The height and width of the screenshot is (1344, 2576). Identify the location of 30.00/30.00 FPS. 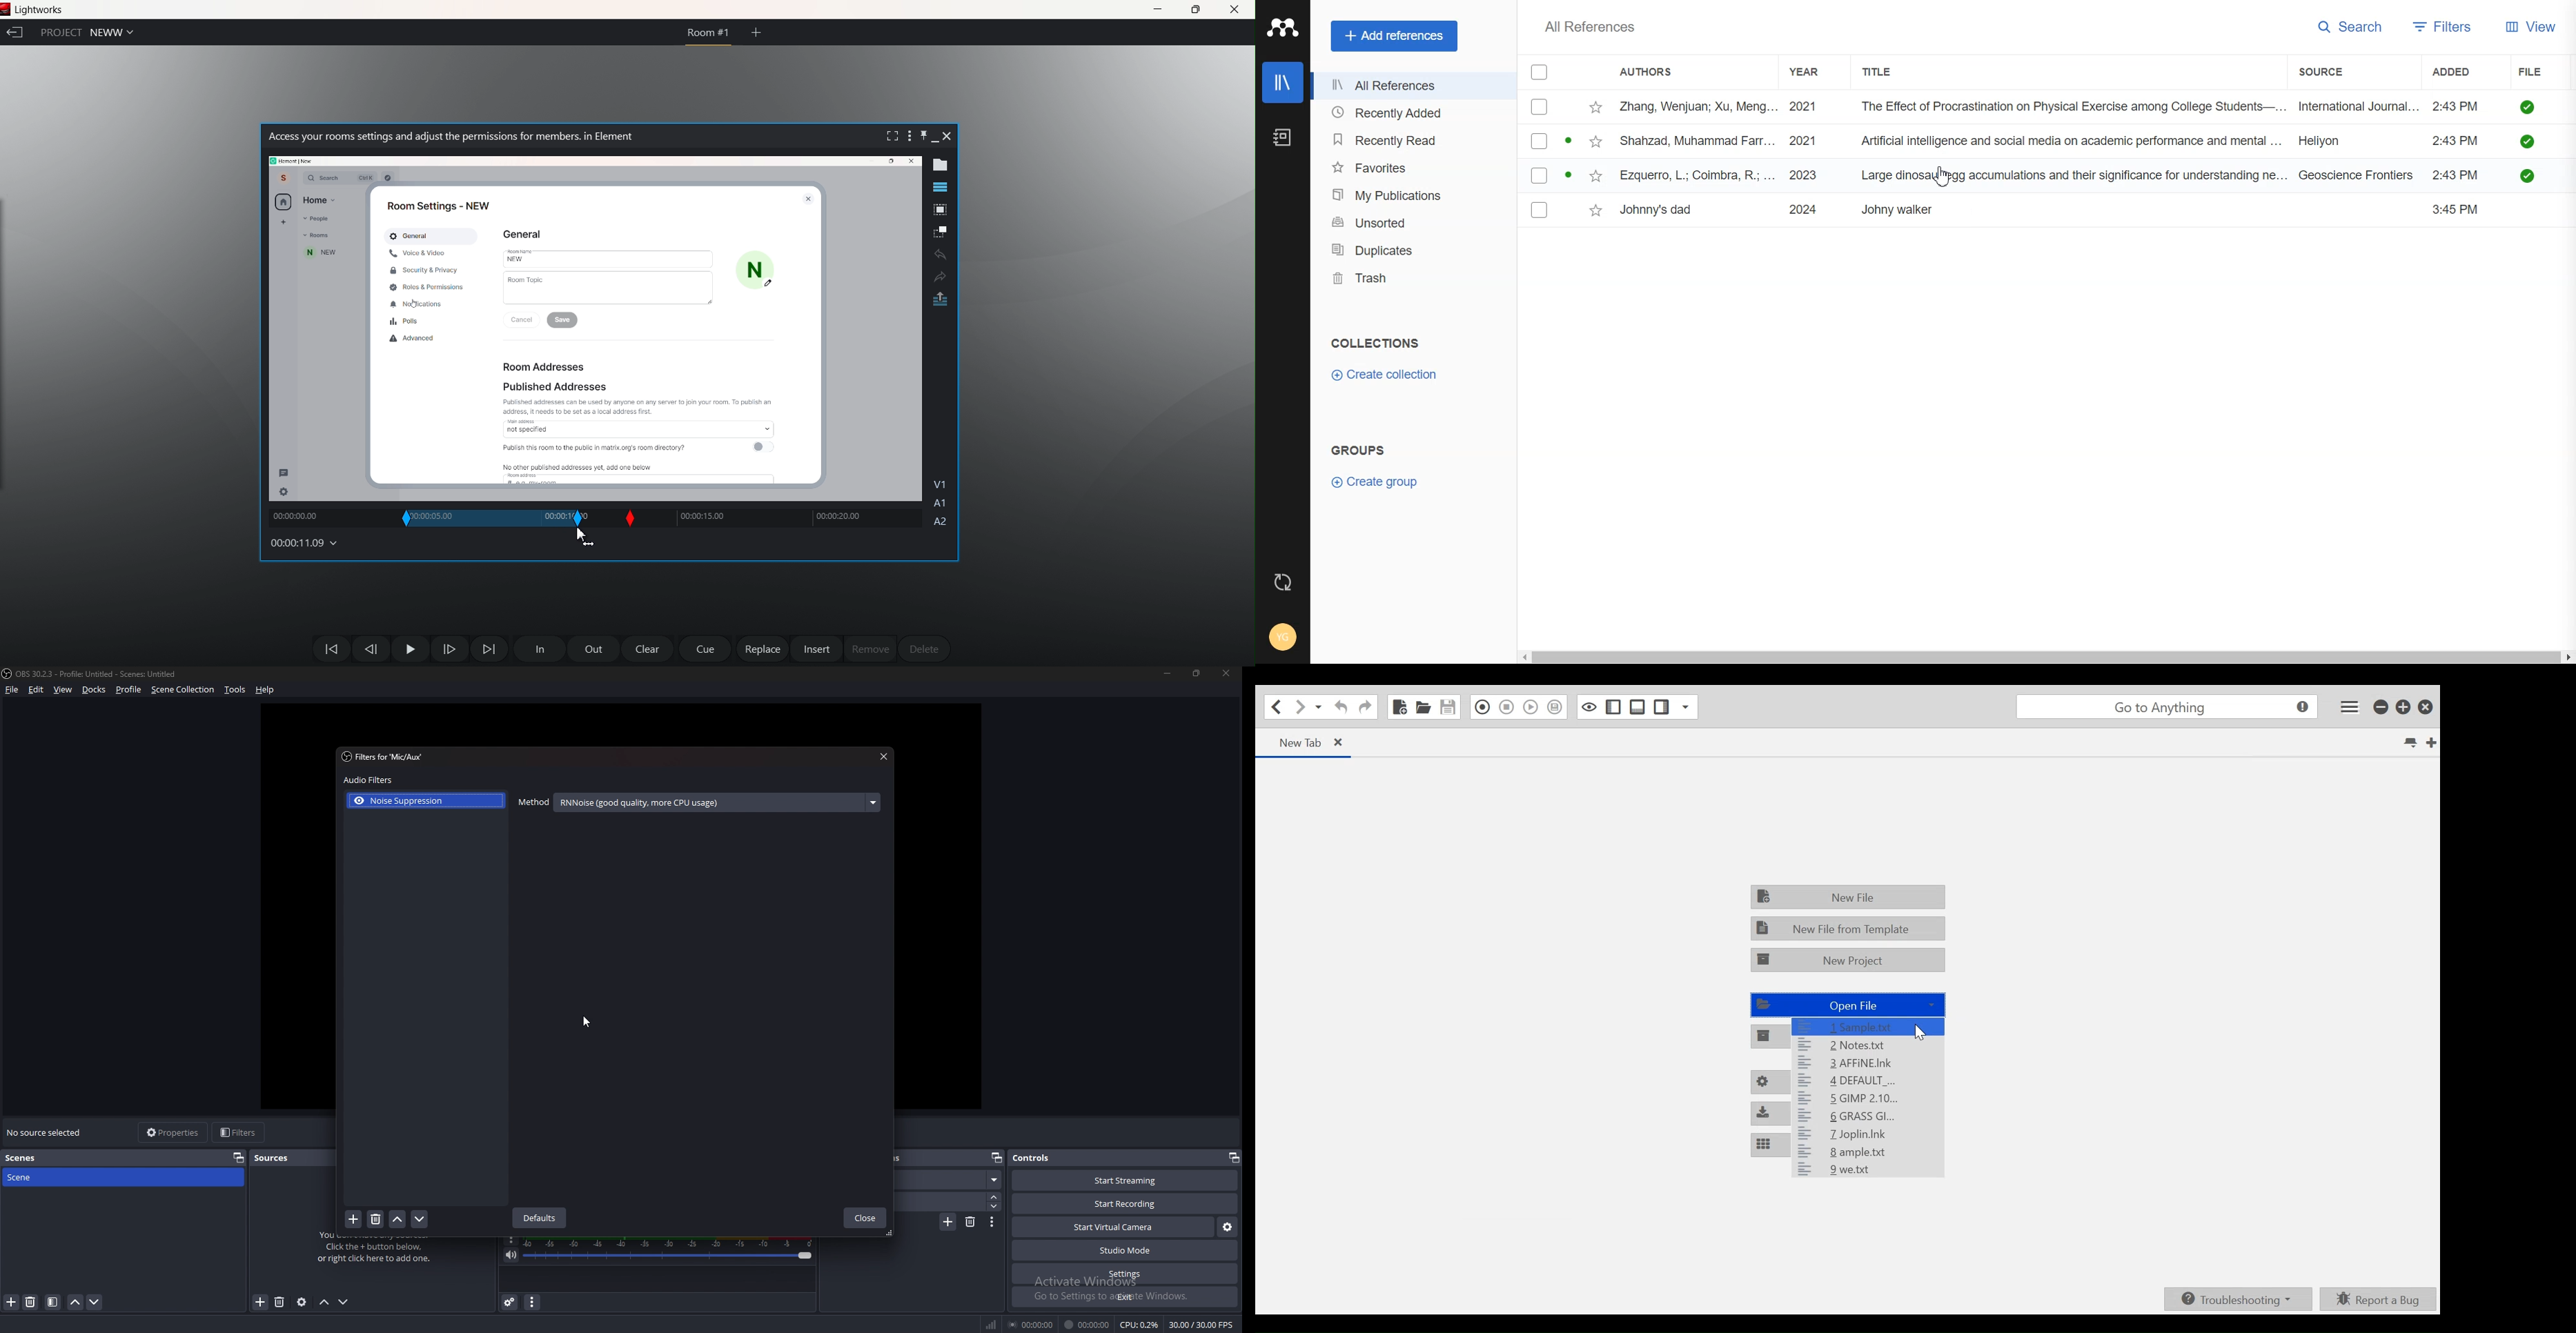
(1204, 1325).